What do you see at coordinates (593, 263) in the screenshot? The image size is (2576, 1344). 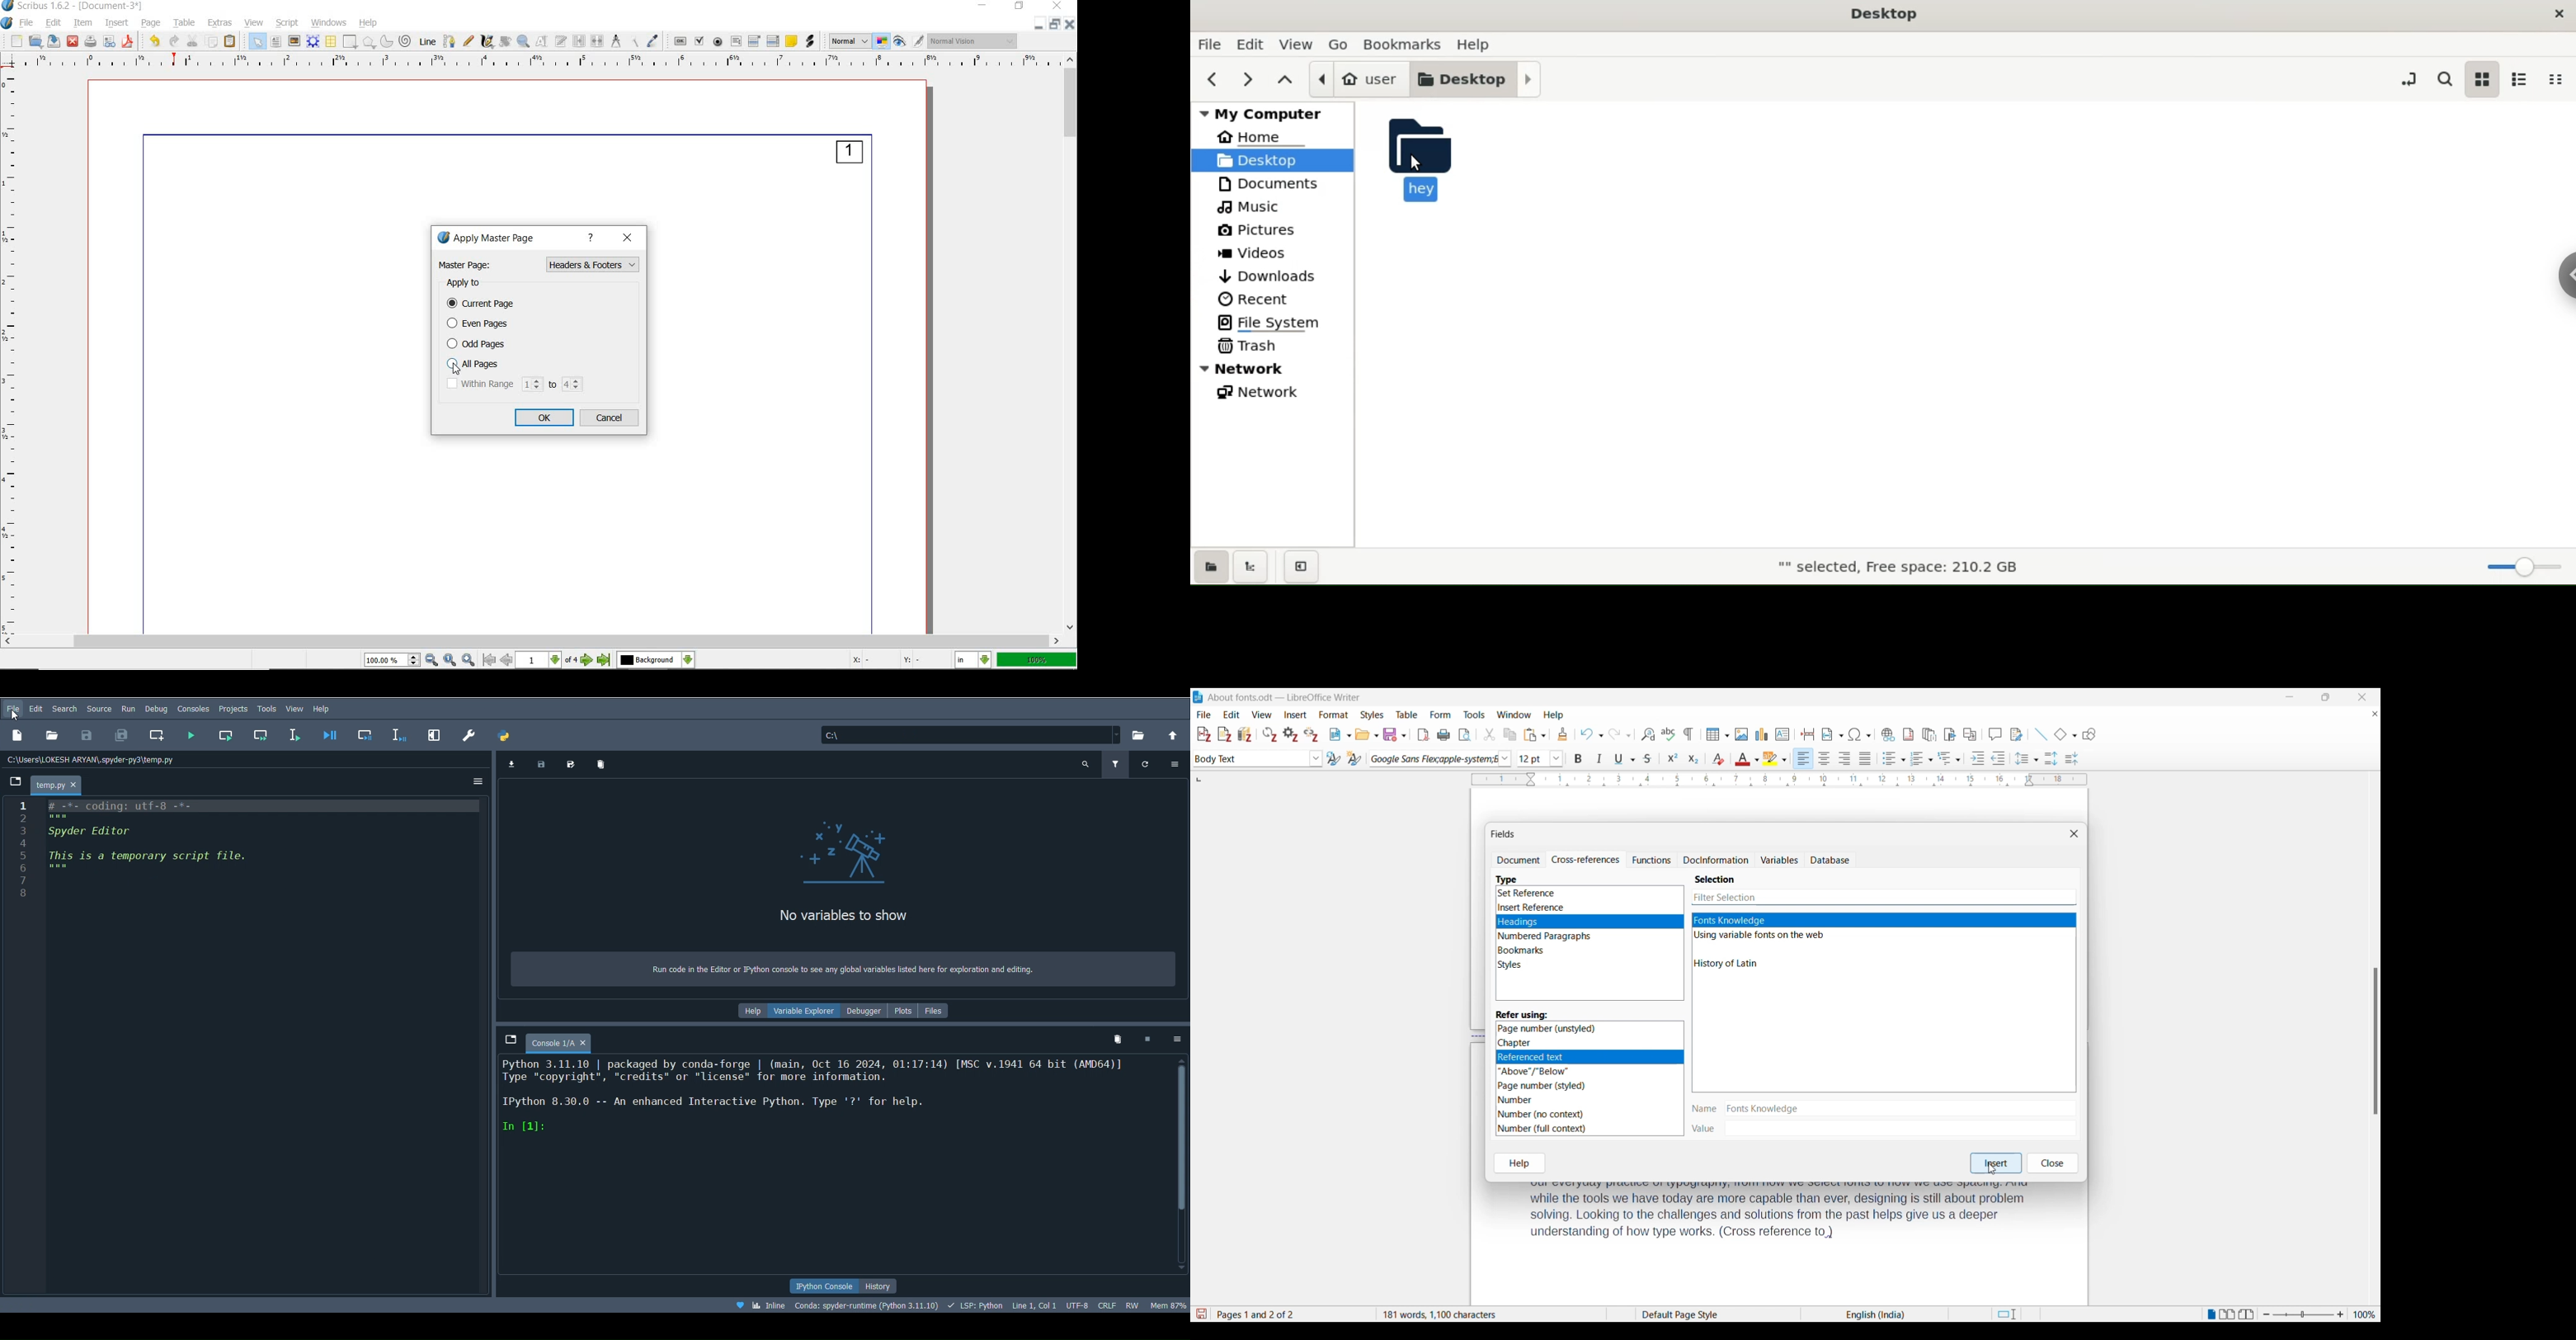 I see `Page Numbers` at bounding box center [593, 263].